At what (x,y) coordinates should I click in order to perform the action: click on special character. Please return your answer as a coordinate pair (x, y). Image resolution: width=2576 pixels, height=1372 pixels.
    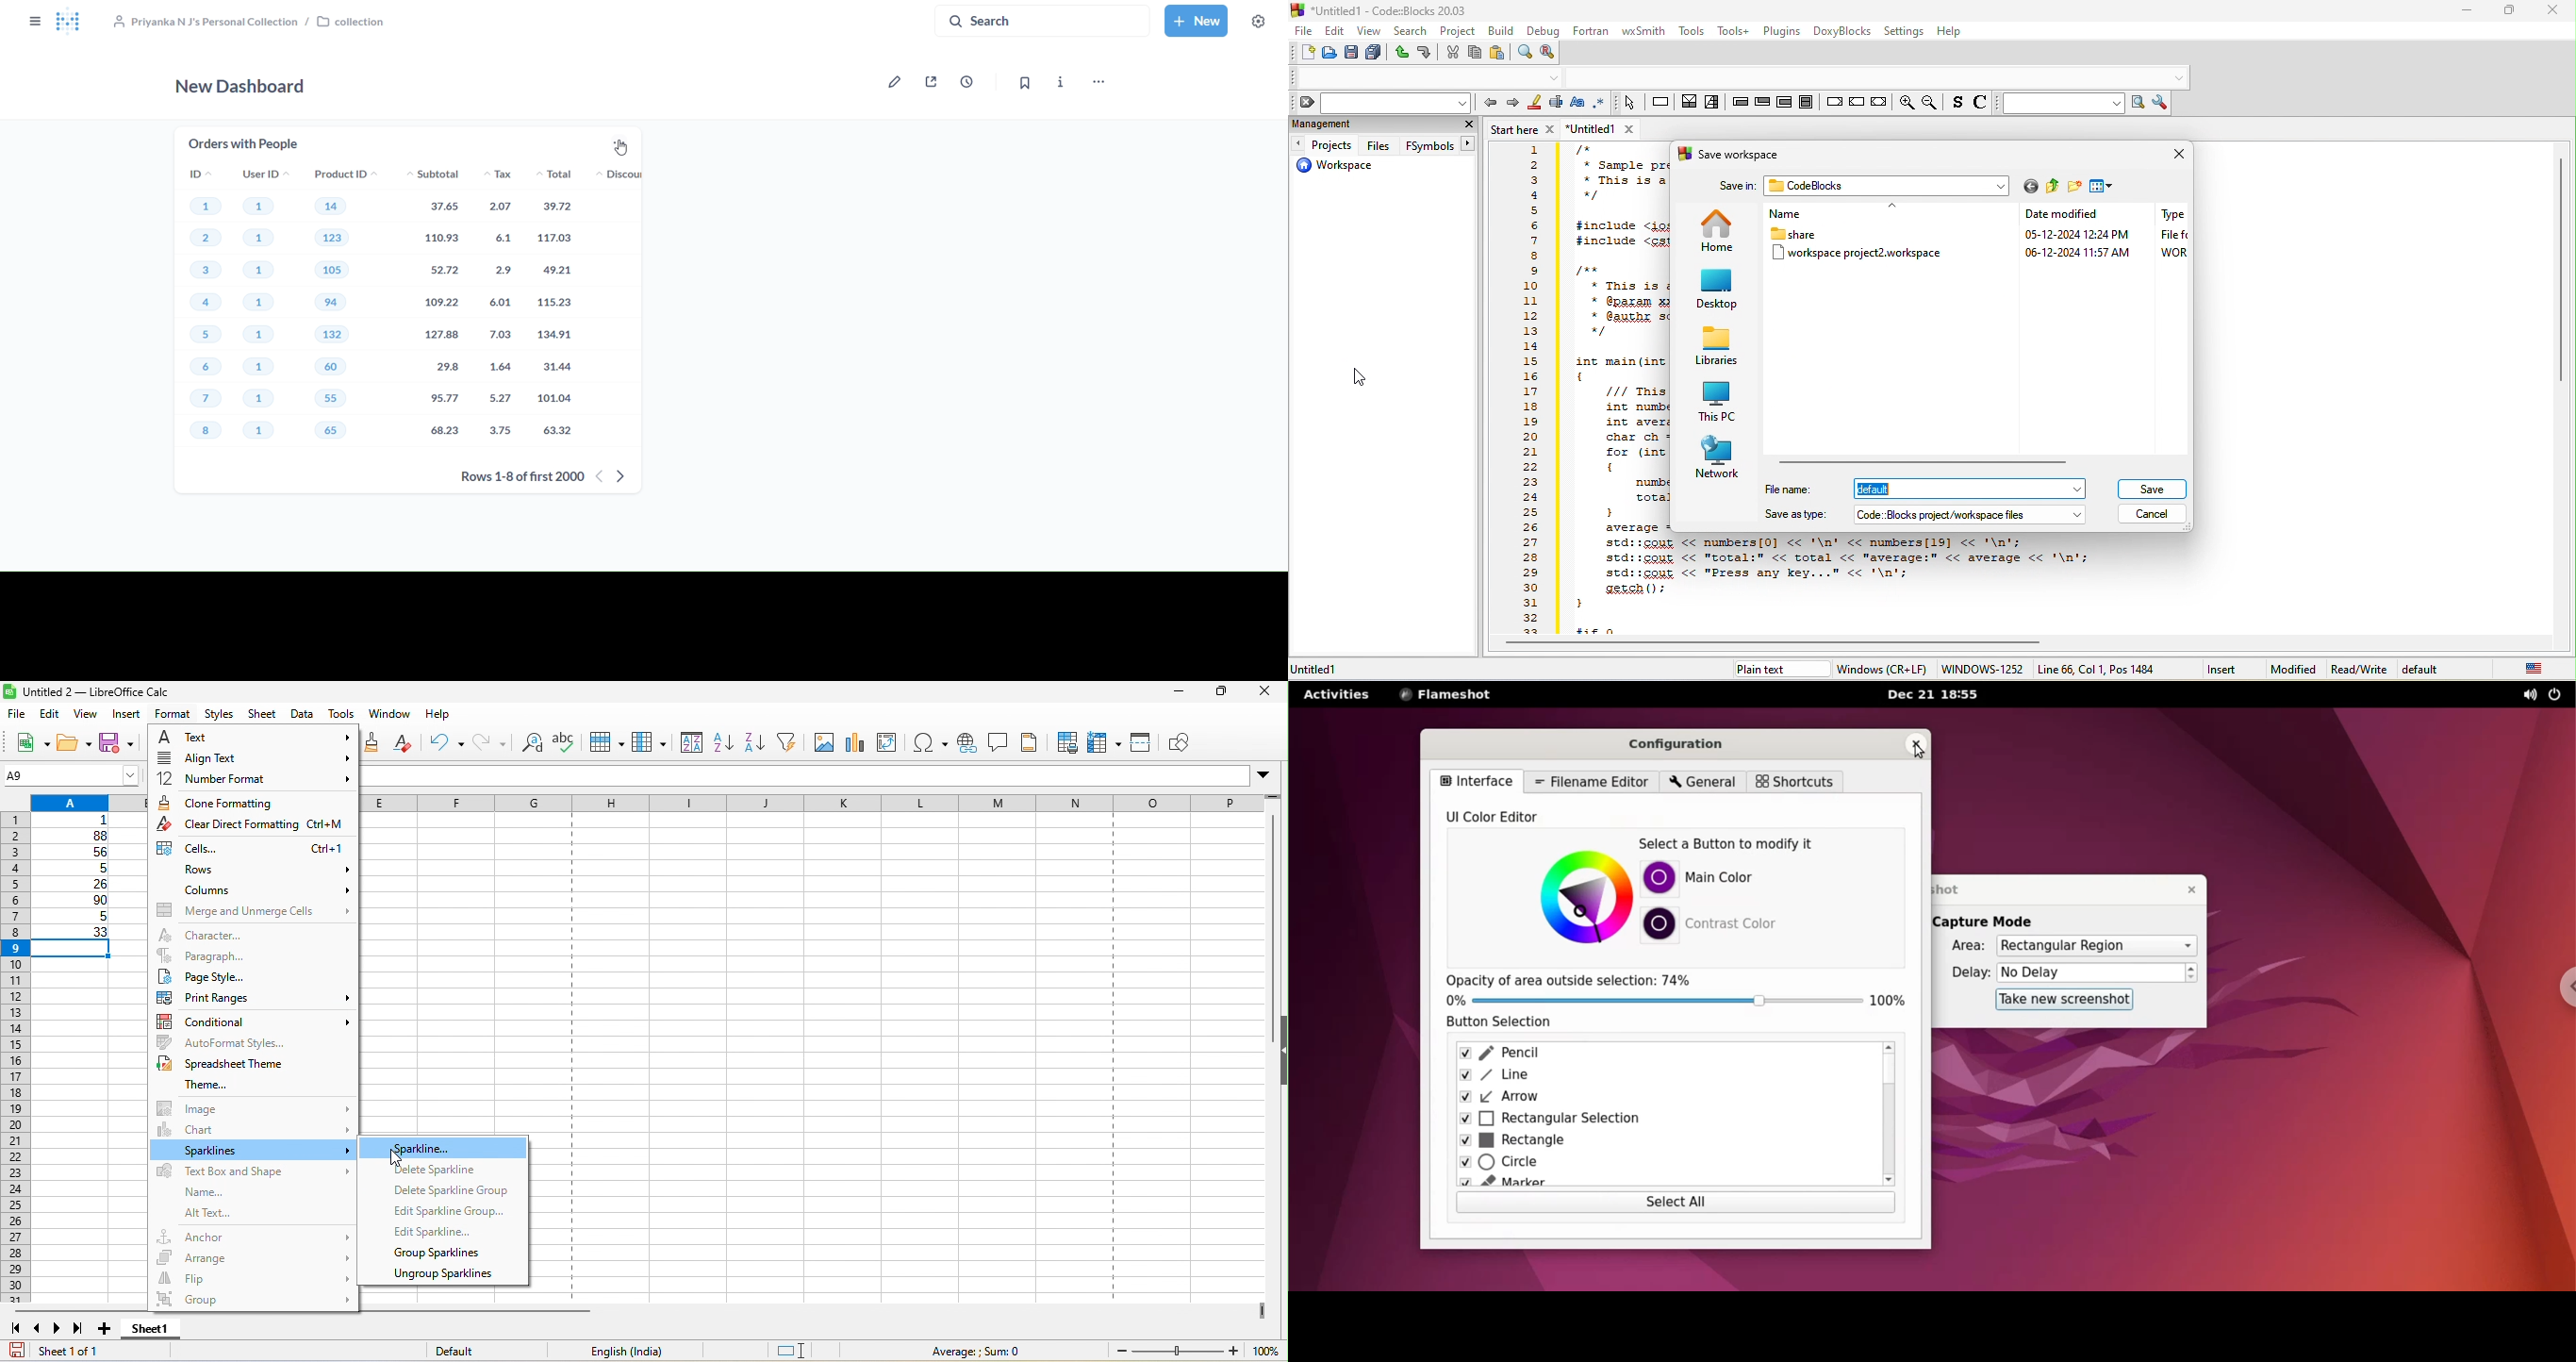
    Looking at the image, I should click on (931, 744).